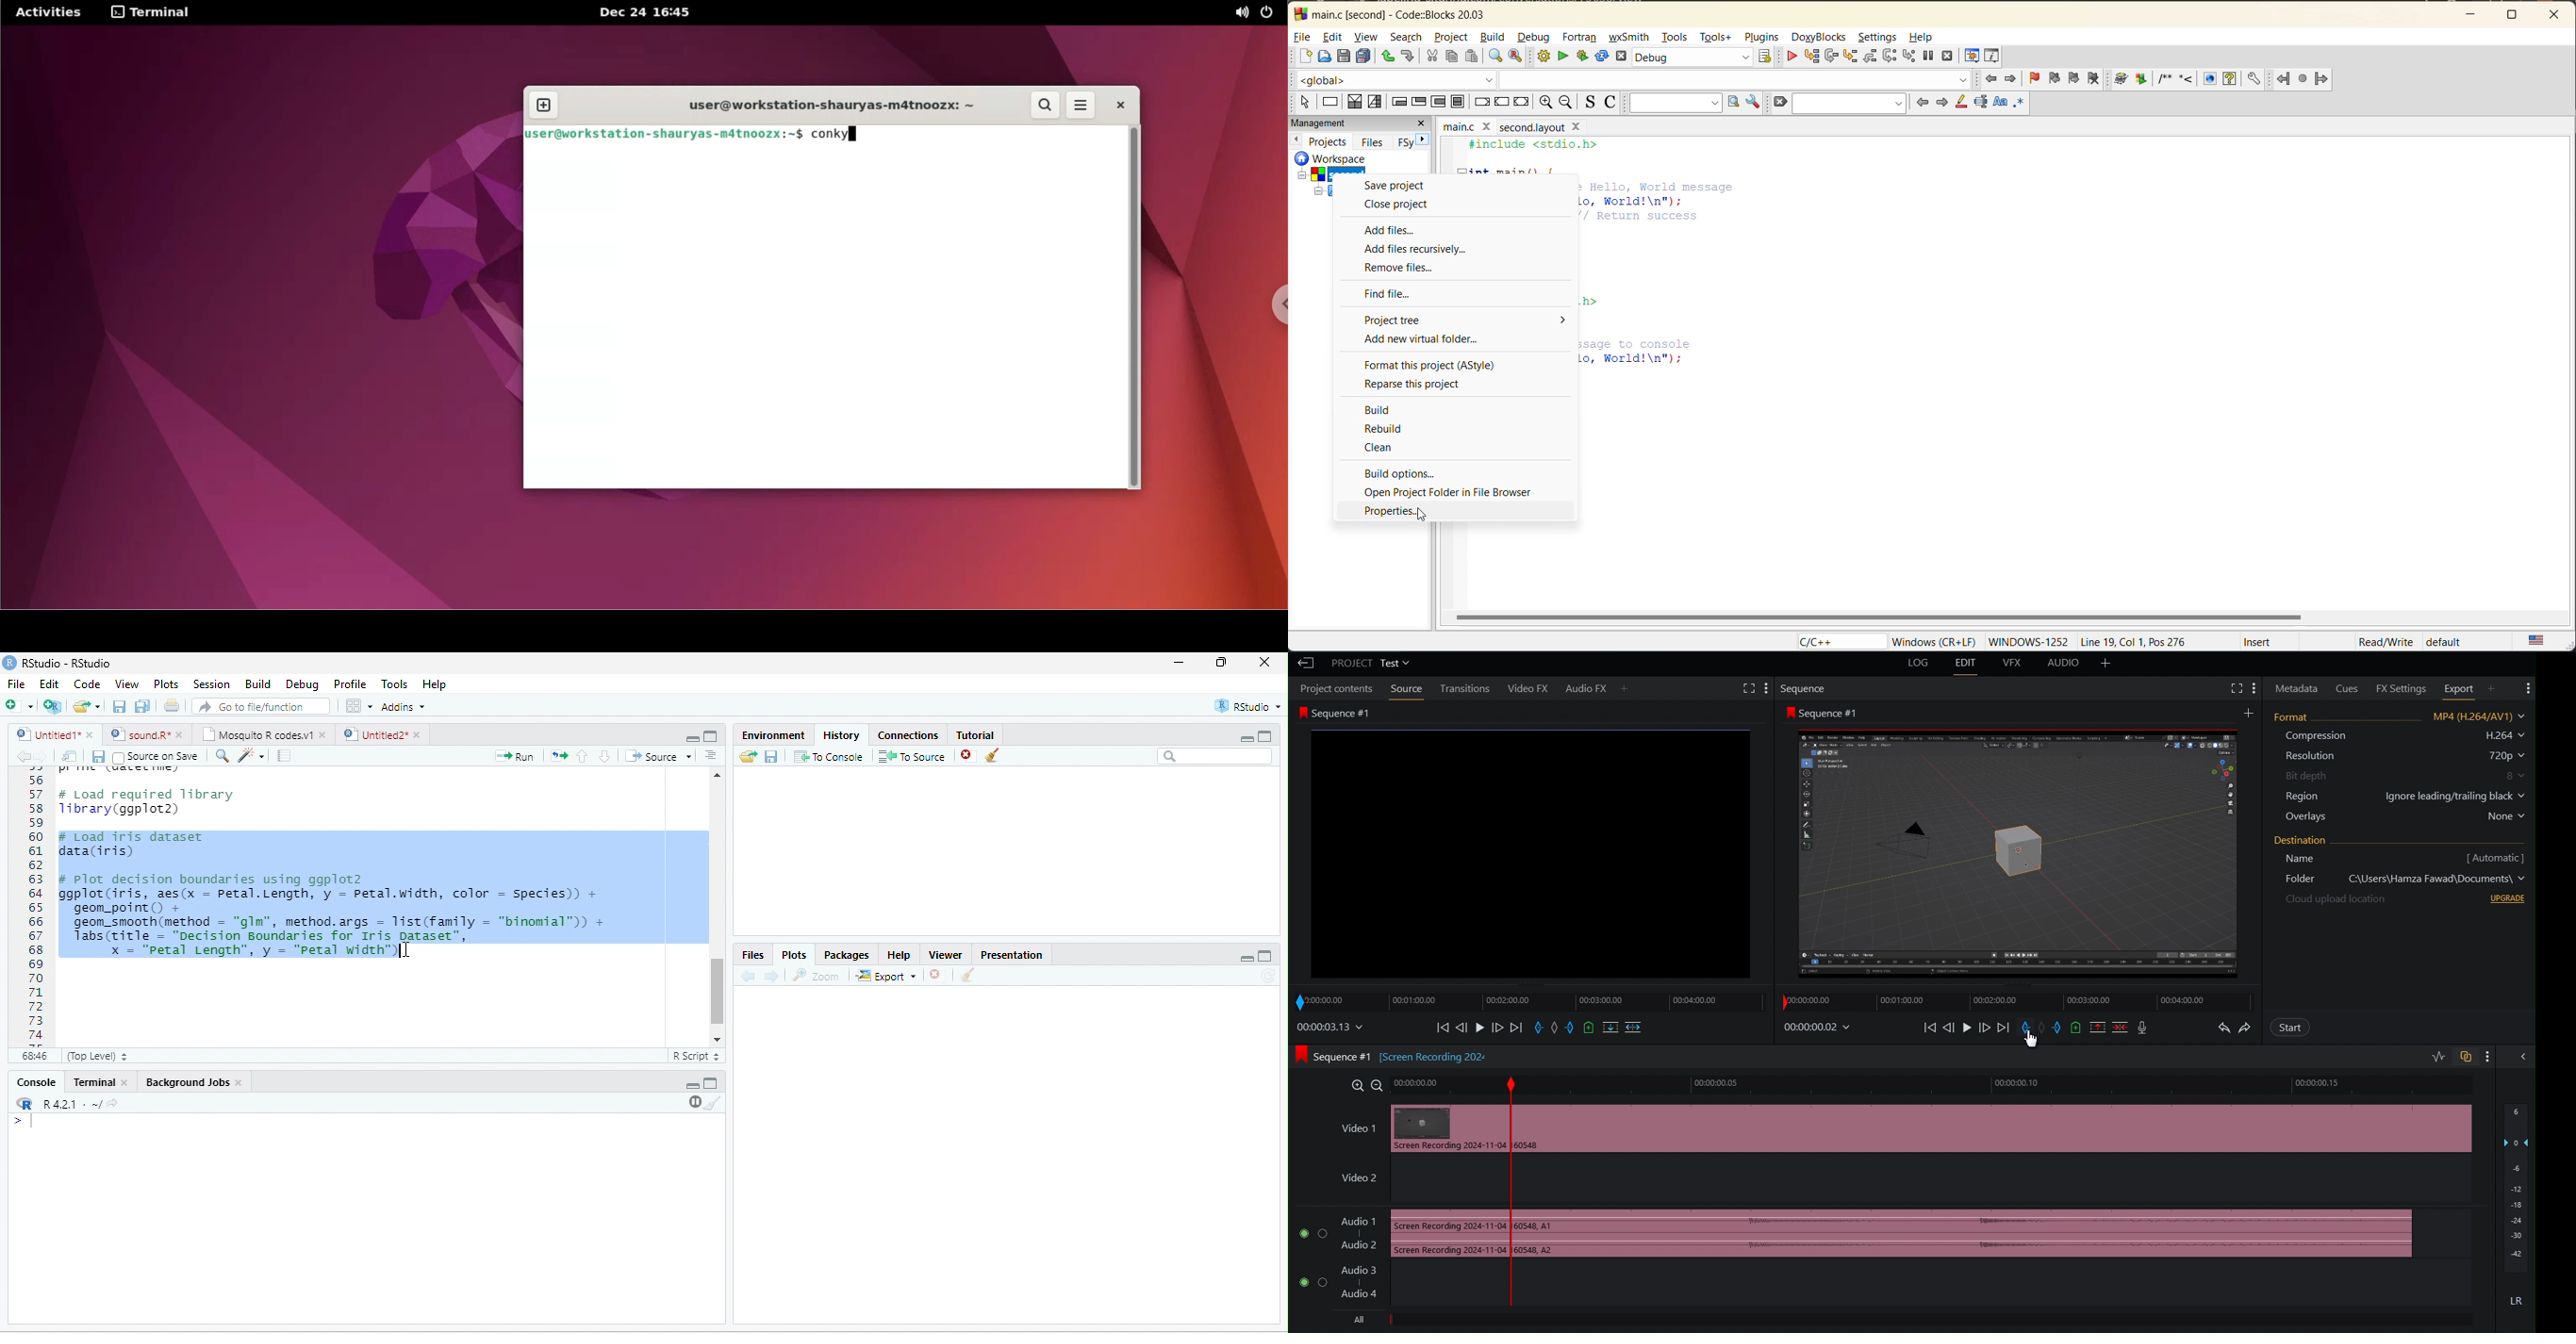 This screenshot has height=1344, width=2576. Describe the element at coordinates (2031, 78) in the screenshot. I see `toggle bookmark` at that location.